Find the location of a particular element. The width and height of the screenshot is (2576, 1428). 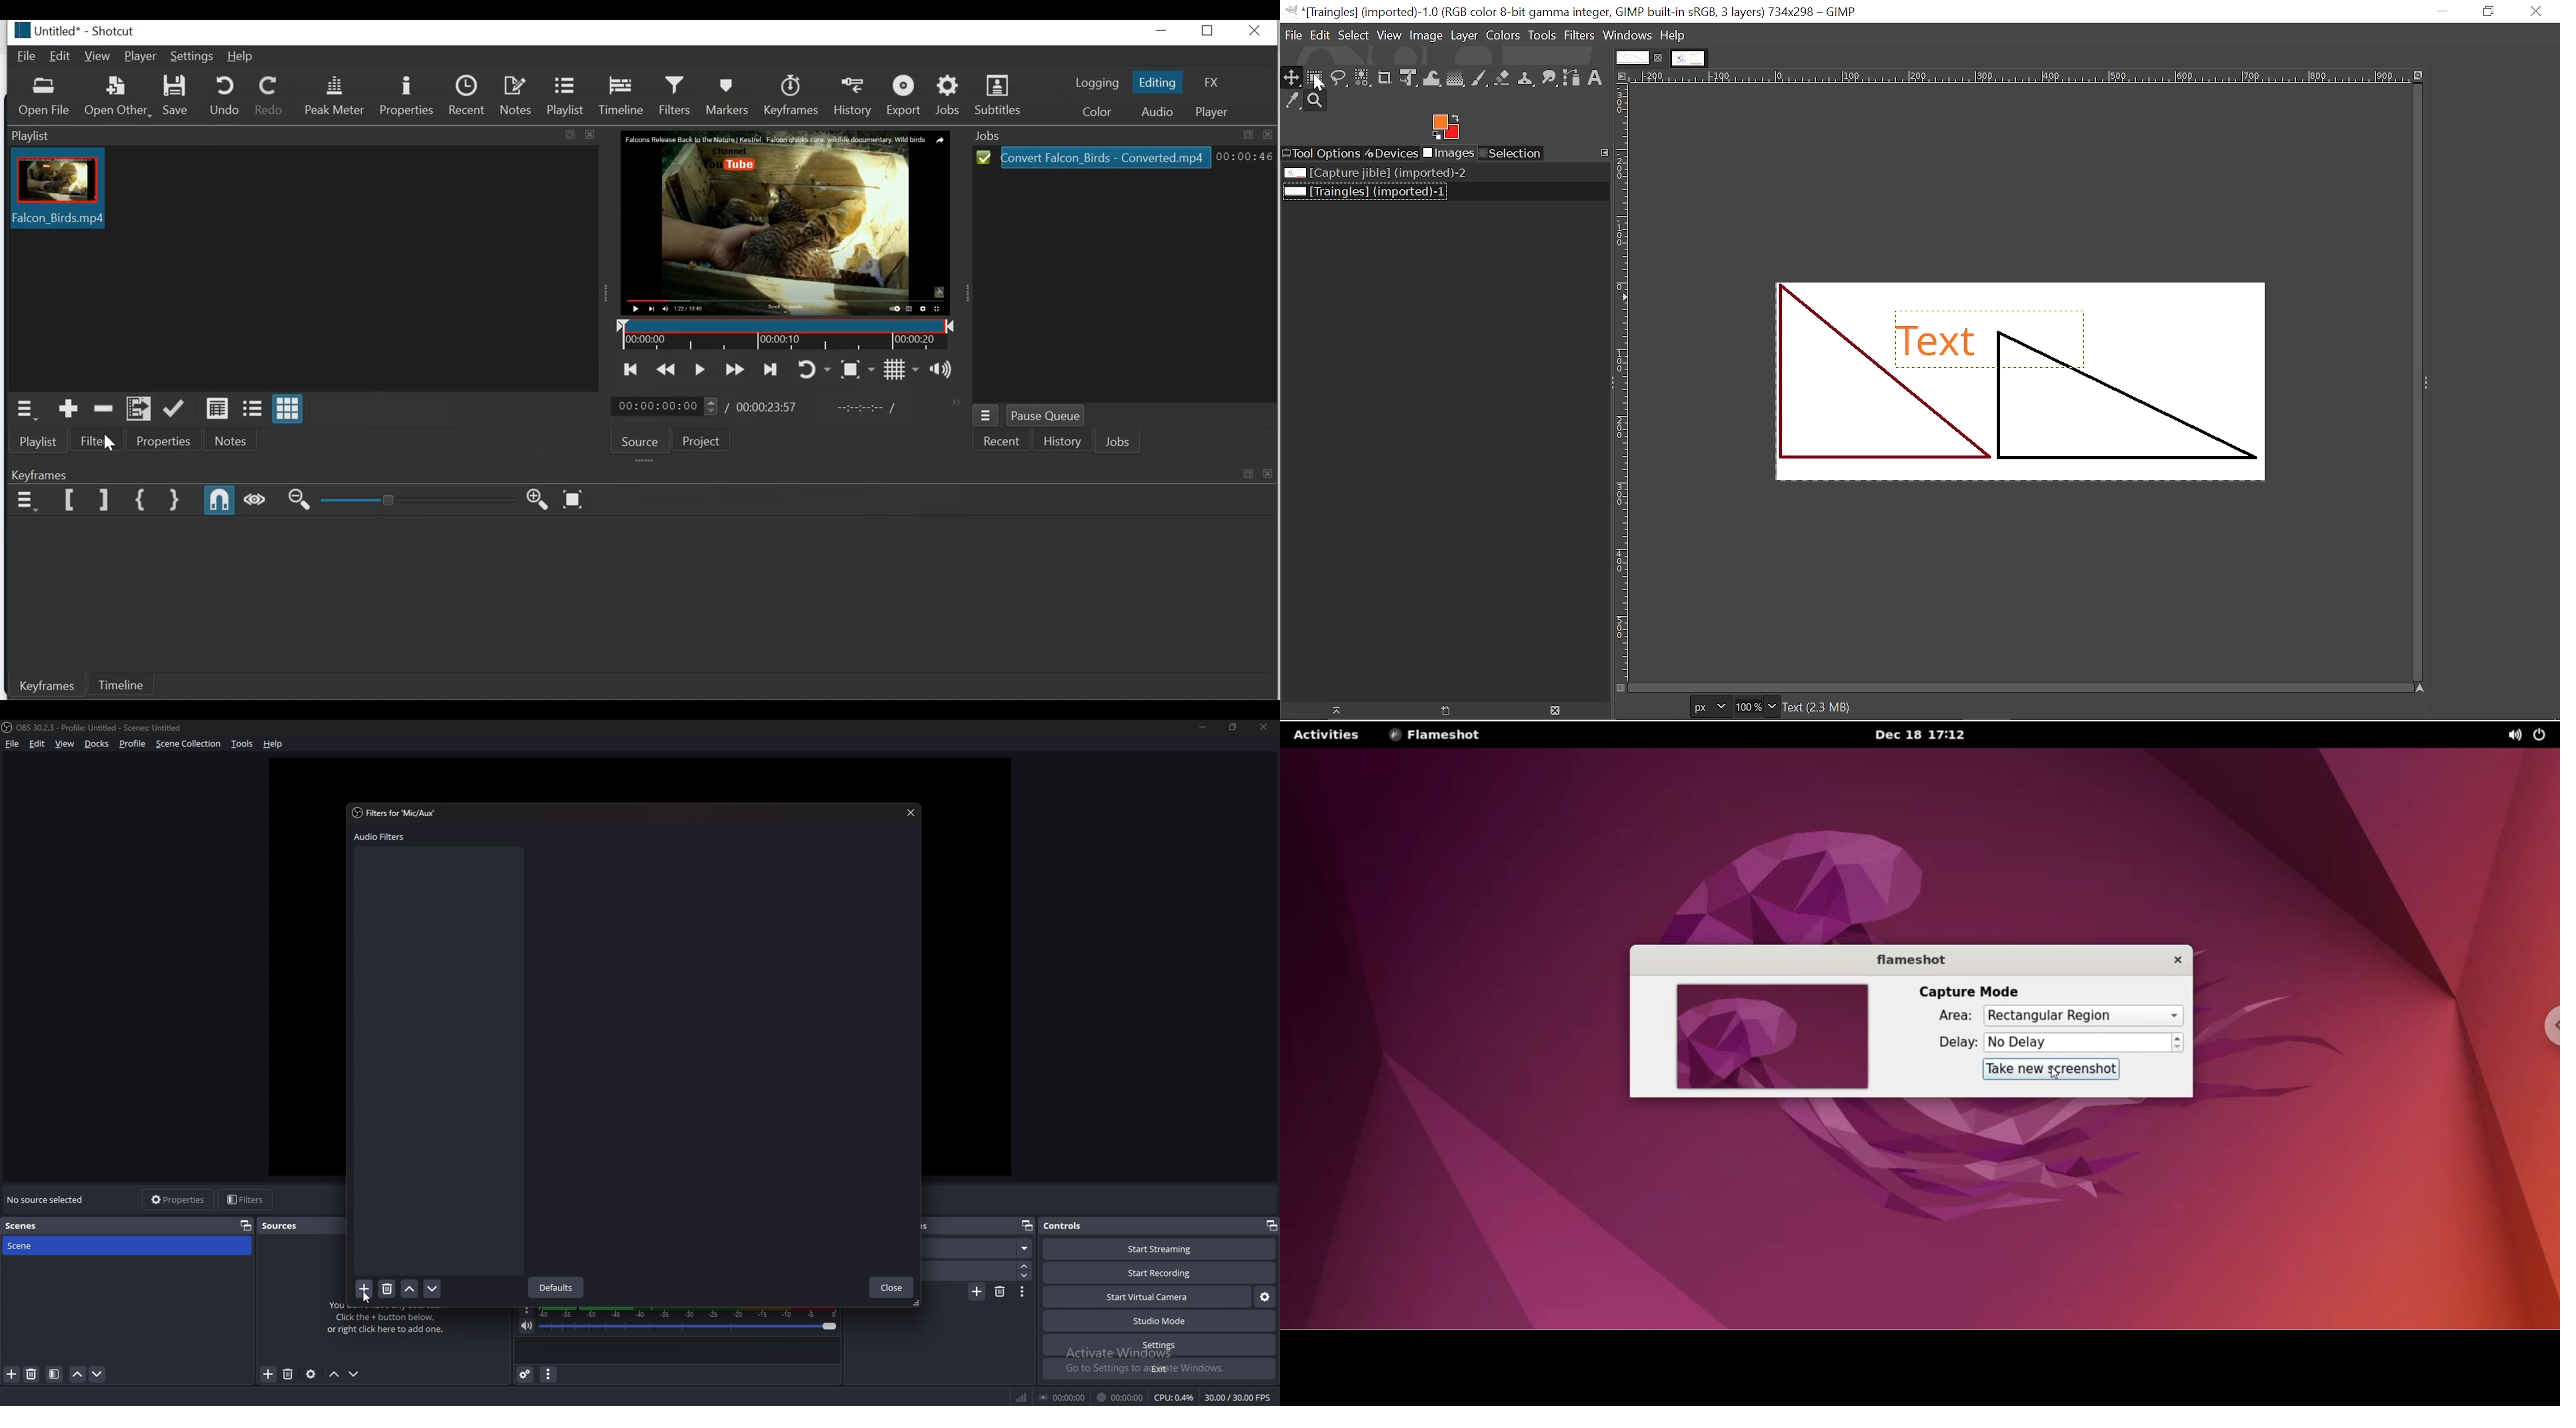

sources is located at coordinates (289, 1225).